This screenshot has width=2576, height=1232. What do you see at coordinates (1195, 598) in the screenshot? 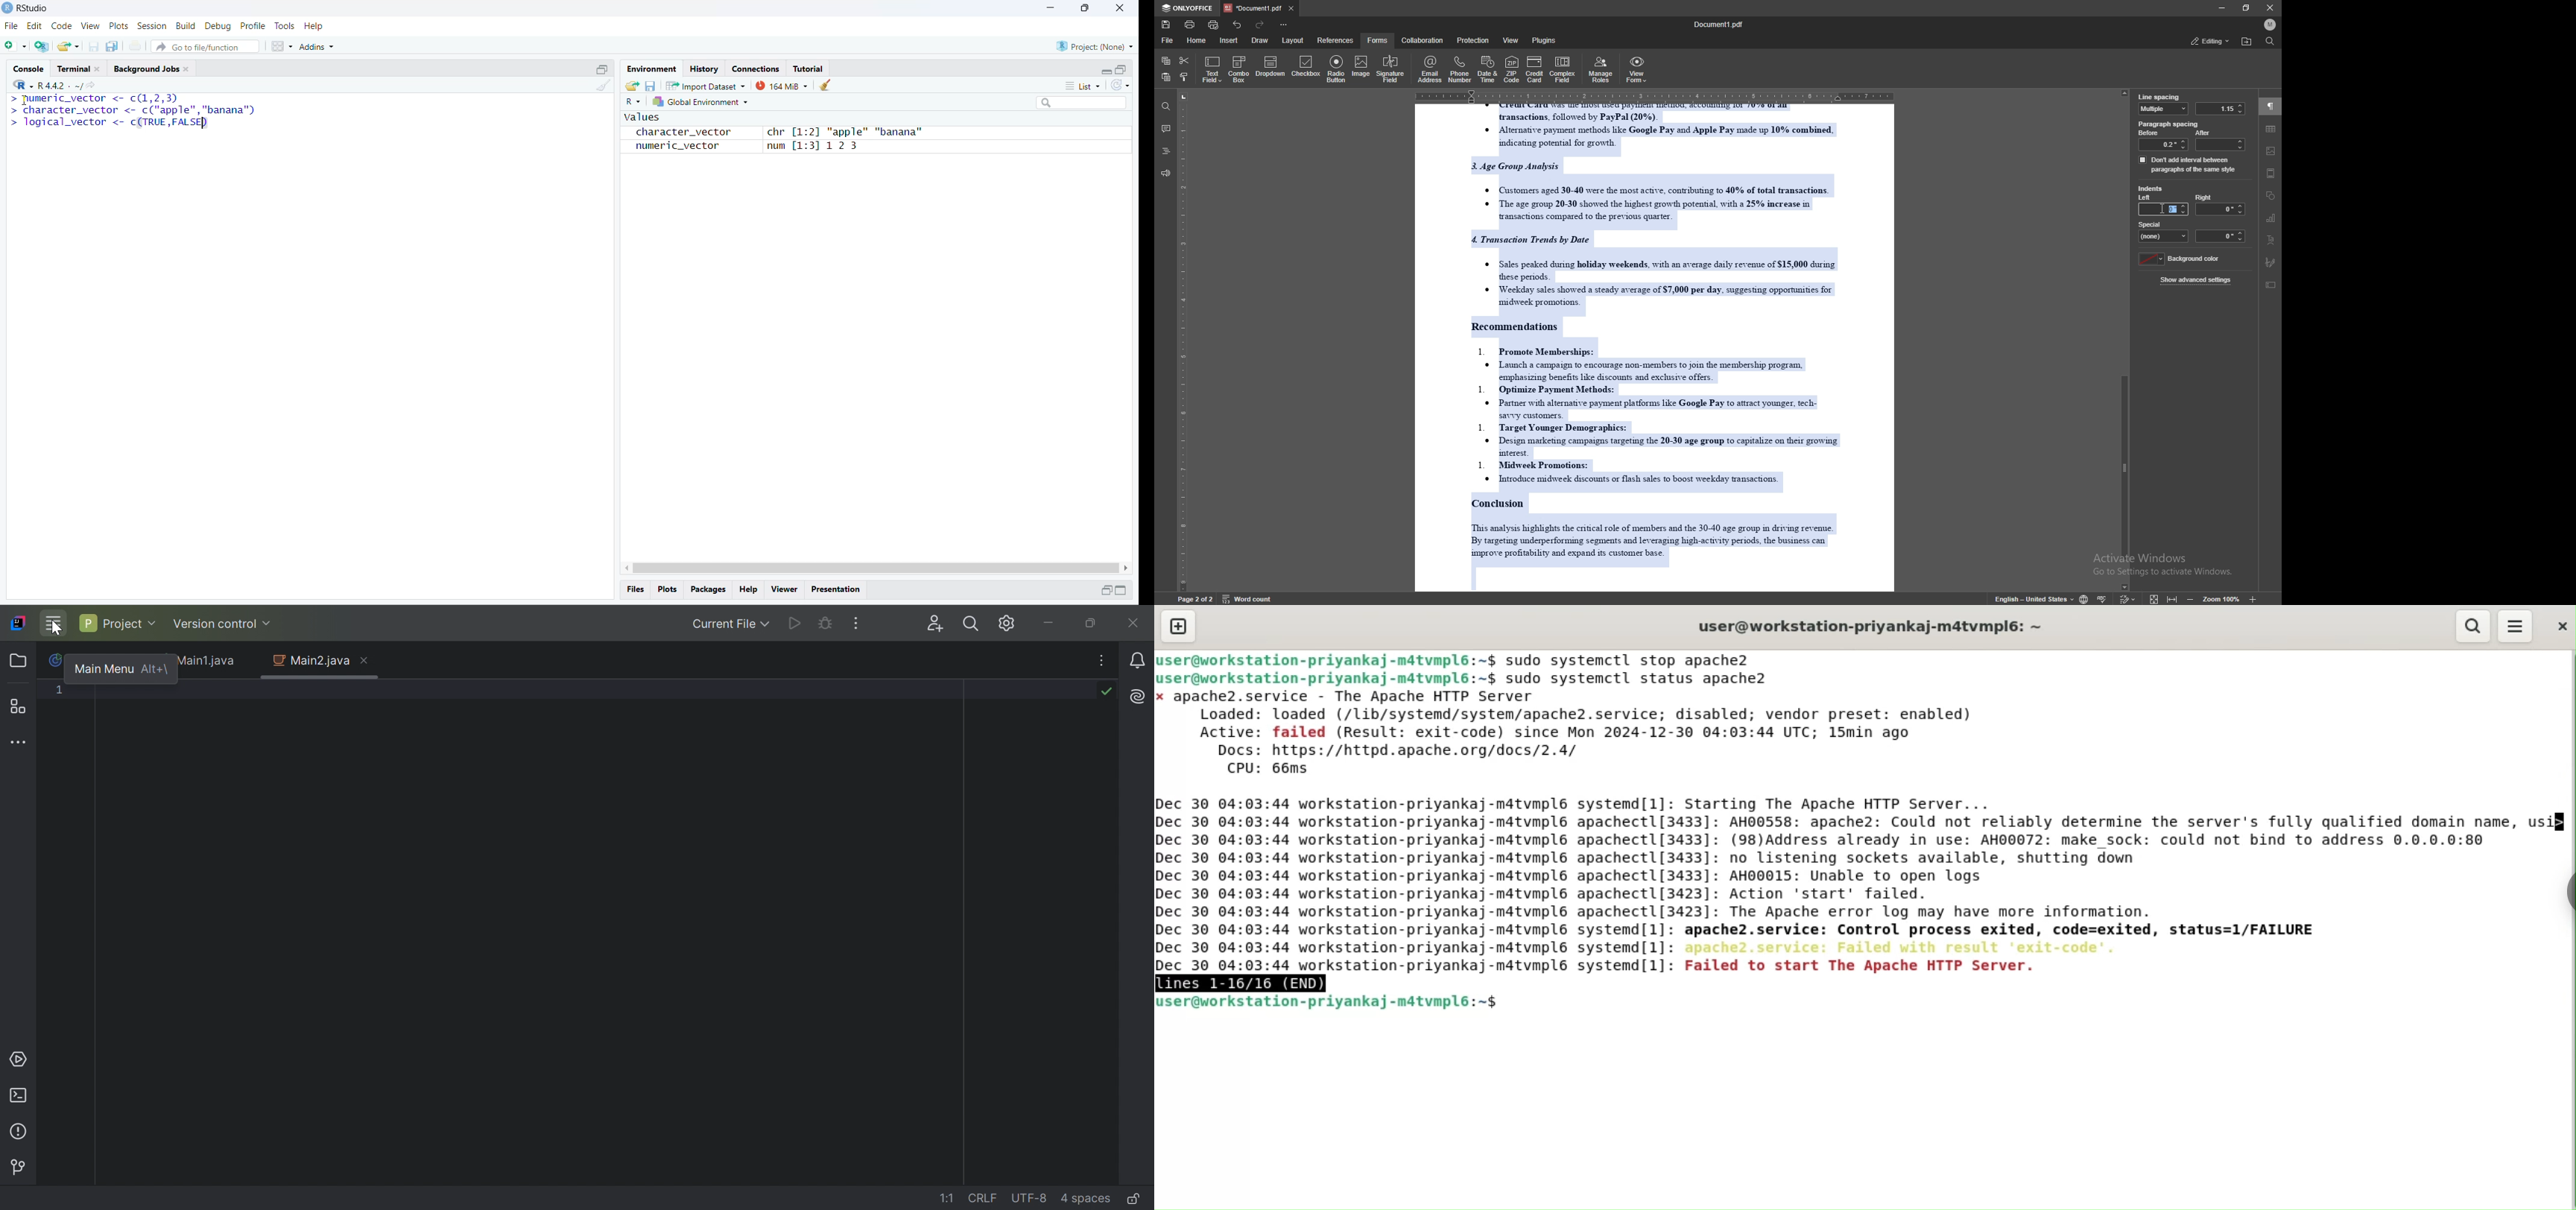
I see `page` at bounding box center [1195, 598].